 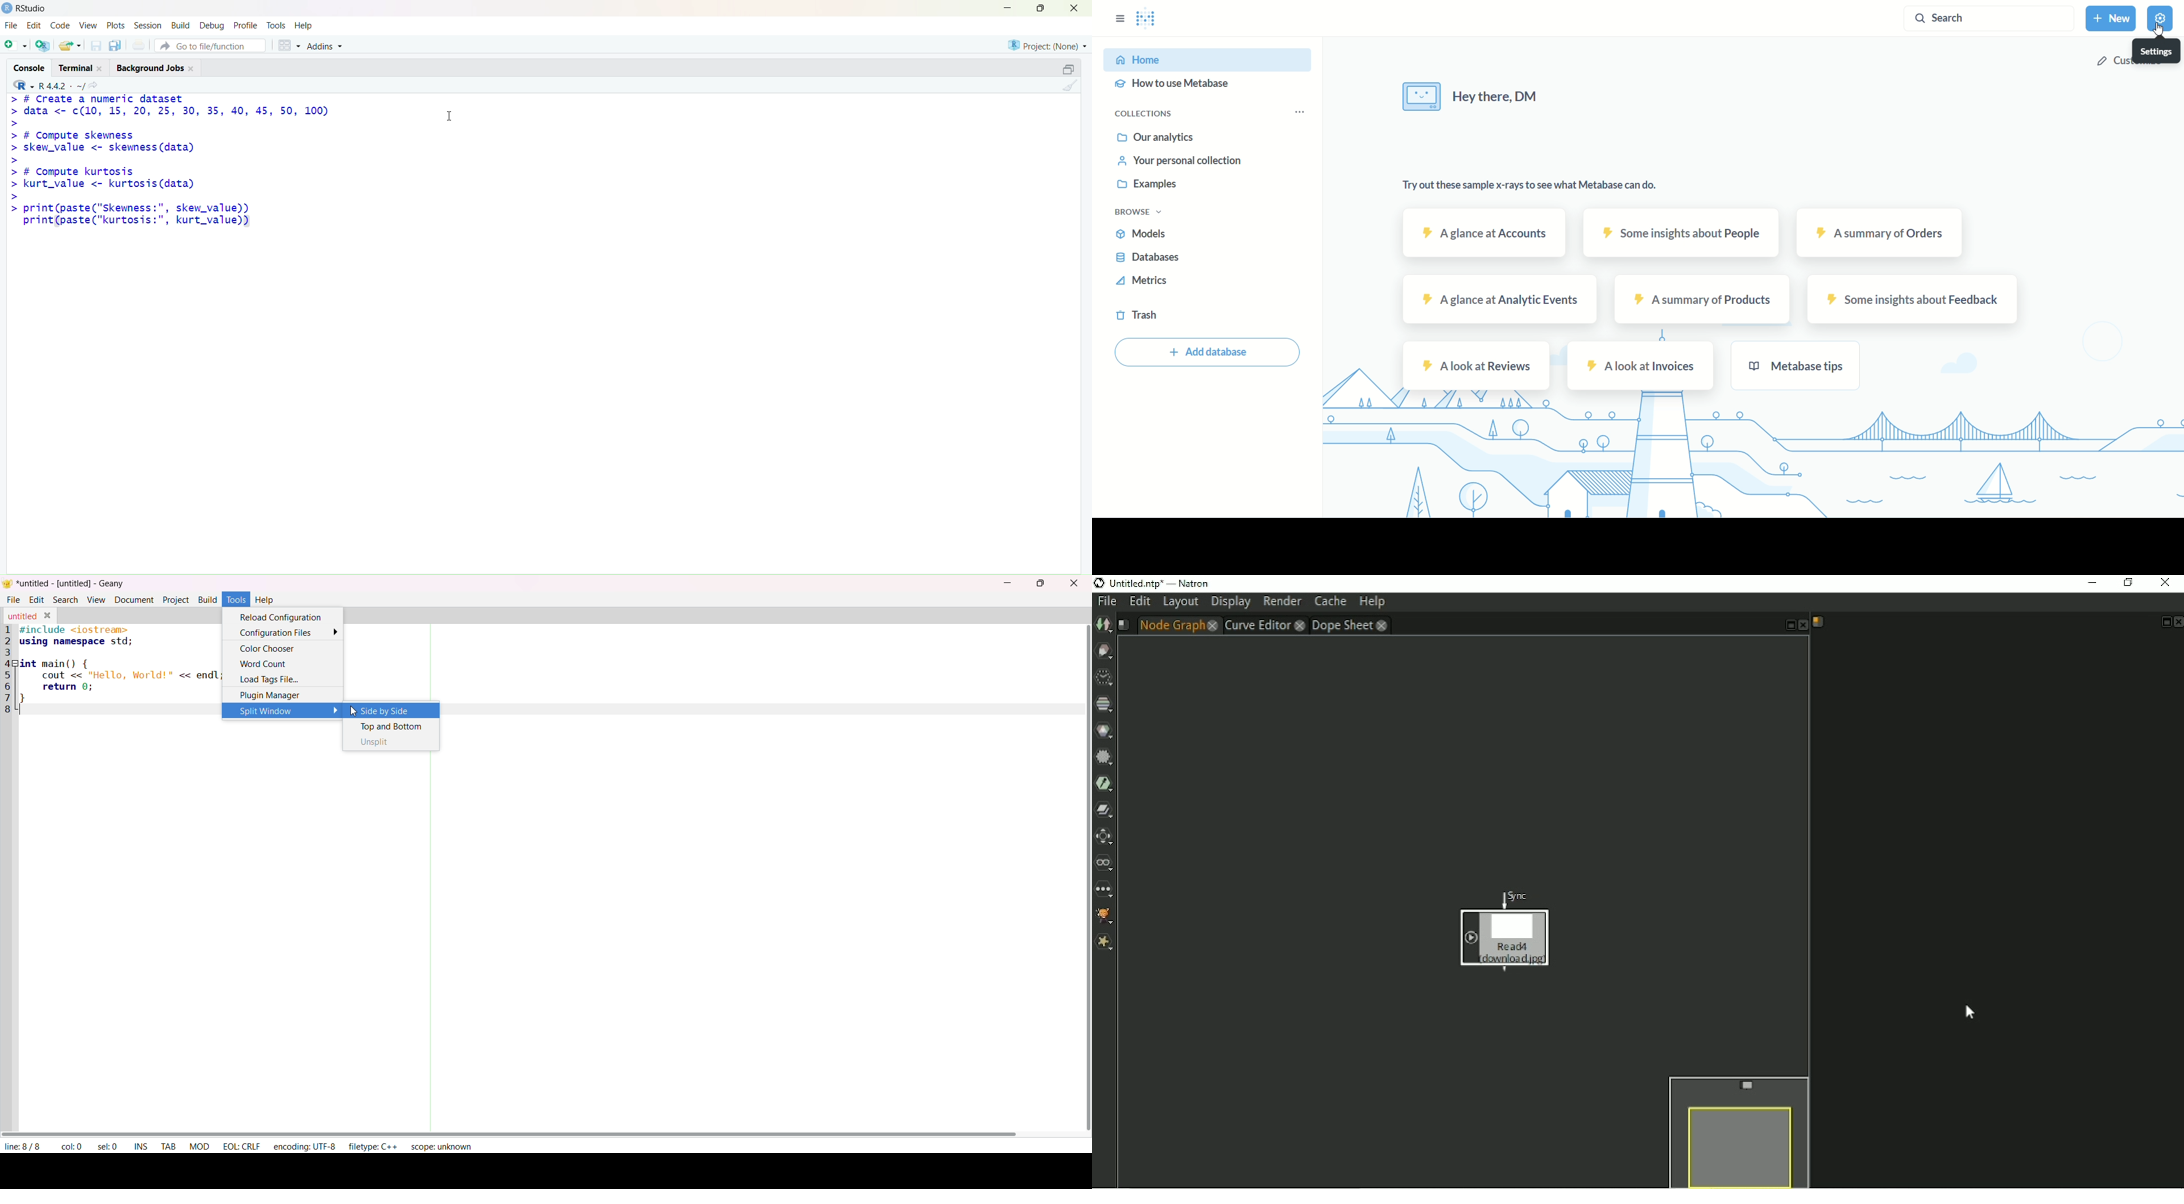 What do you see at coordinates (97, 85) in the screenshot?
I see `View the current working directory` at bounding box center [97, 85].